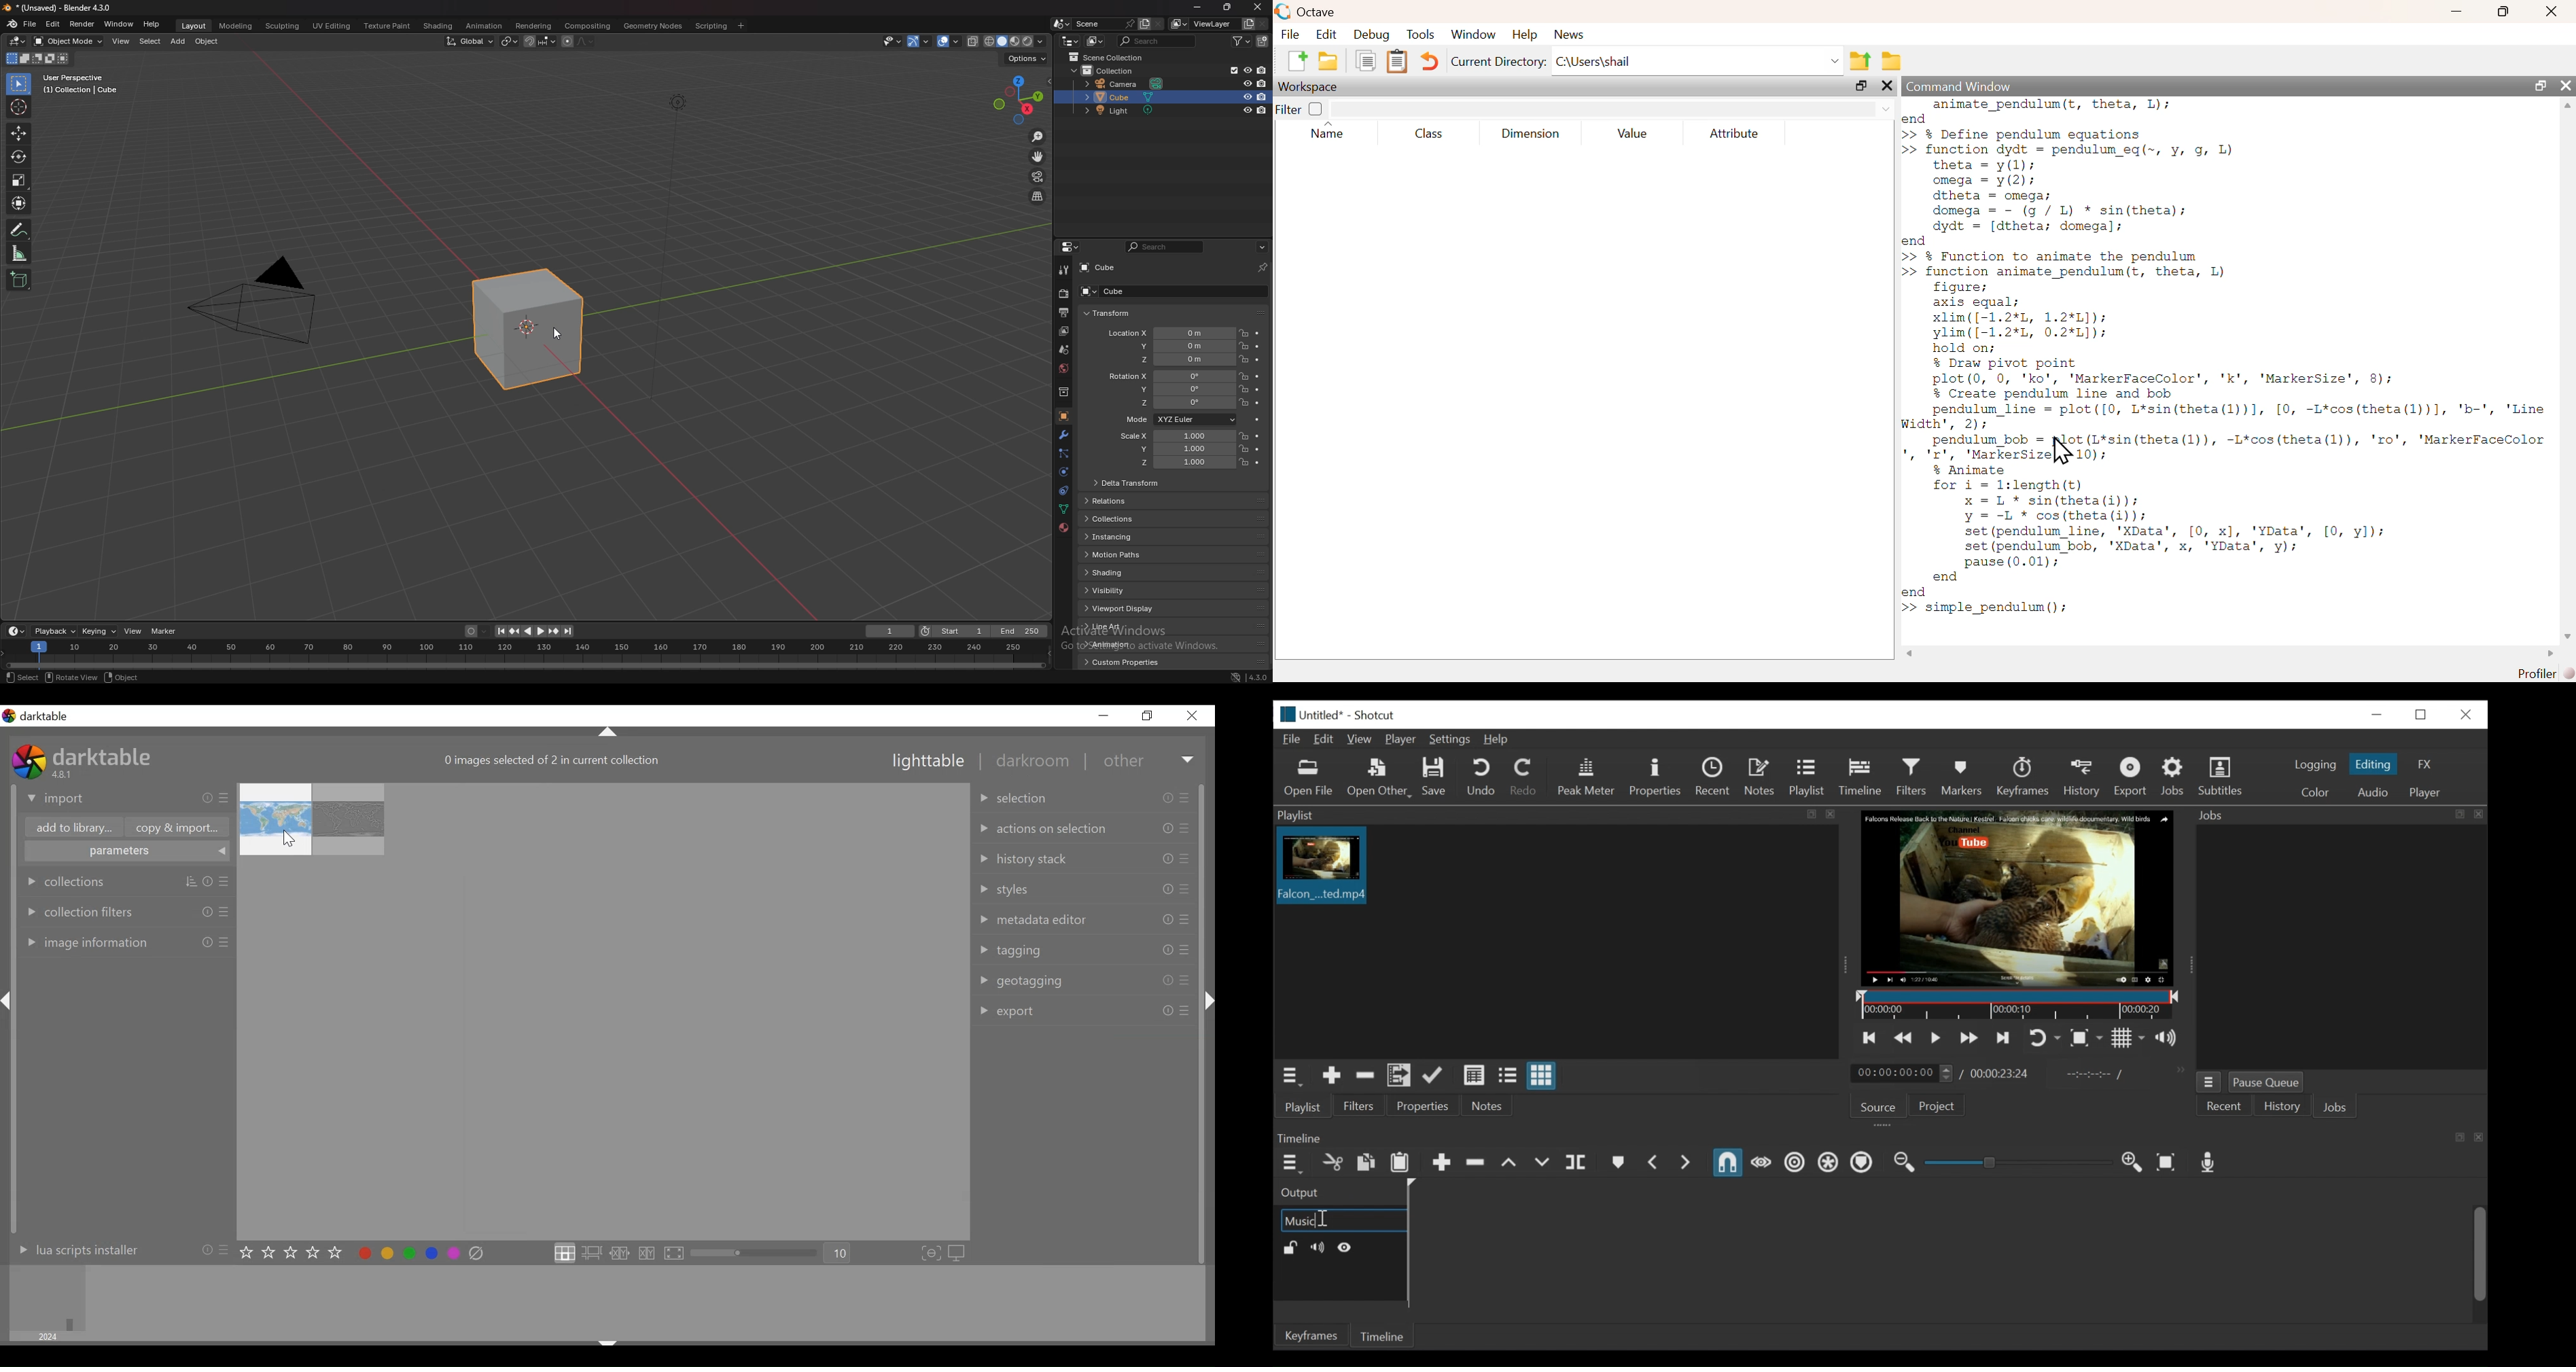 The image size is (2576, 1372). I want to click on Overwrite, so click(1543, 1162).